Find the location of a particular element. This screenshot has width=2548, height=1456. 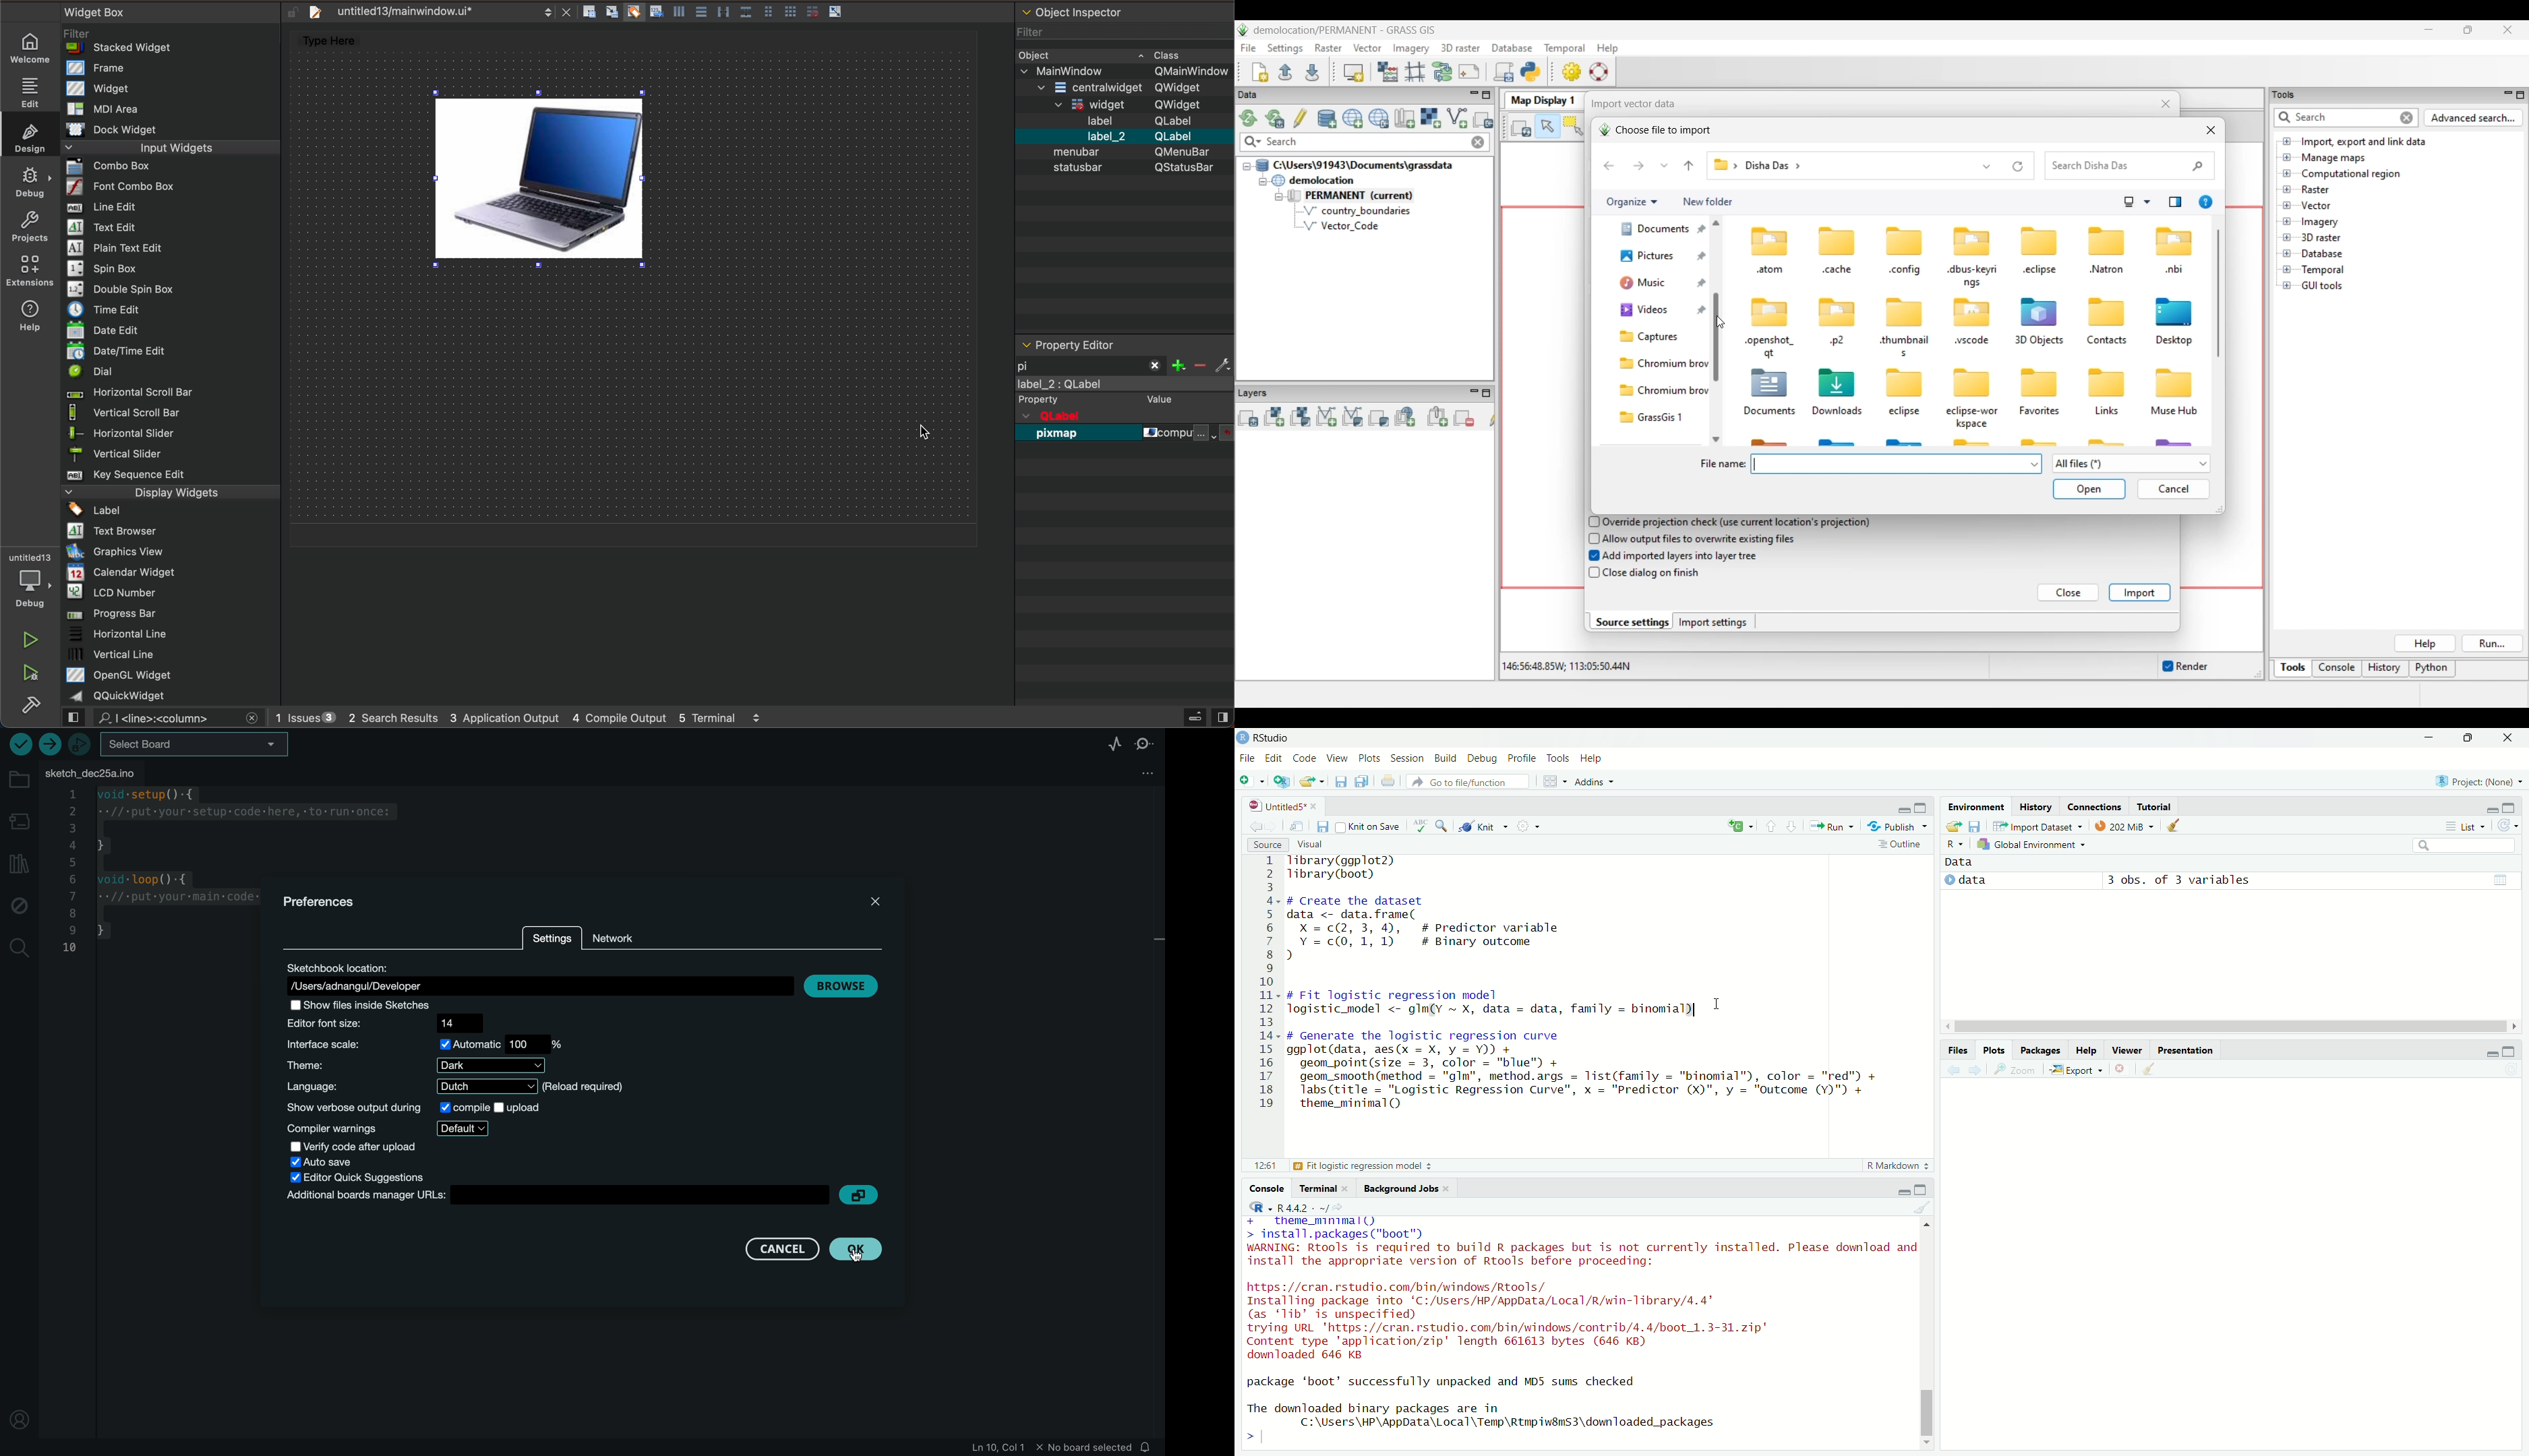

Next plot is located at coordinates (1975, 1070).